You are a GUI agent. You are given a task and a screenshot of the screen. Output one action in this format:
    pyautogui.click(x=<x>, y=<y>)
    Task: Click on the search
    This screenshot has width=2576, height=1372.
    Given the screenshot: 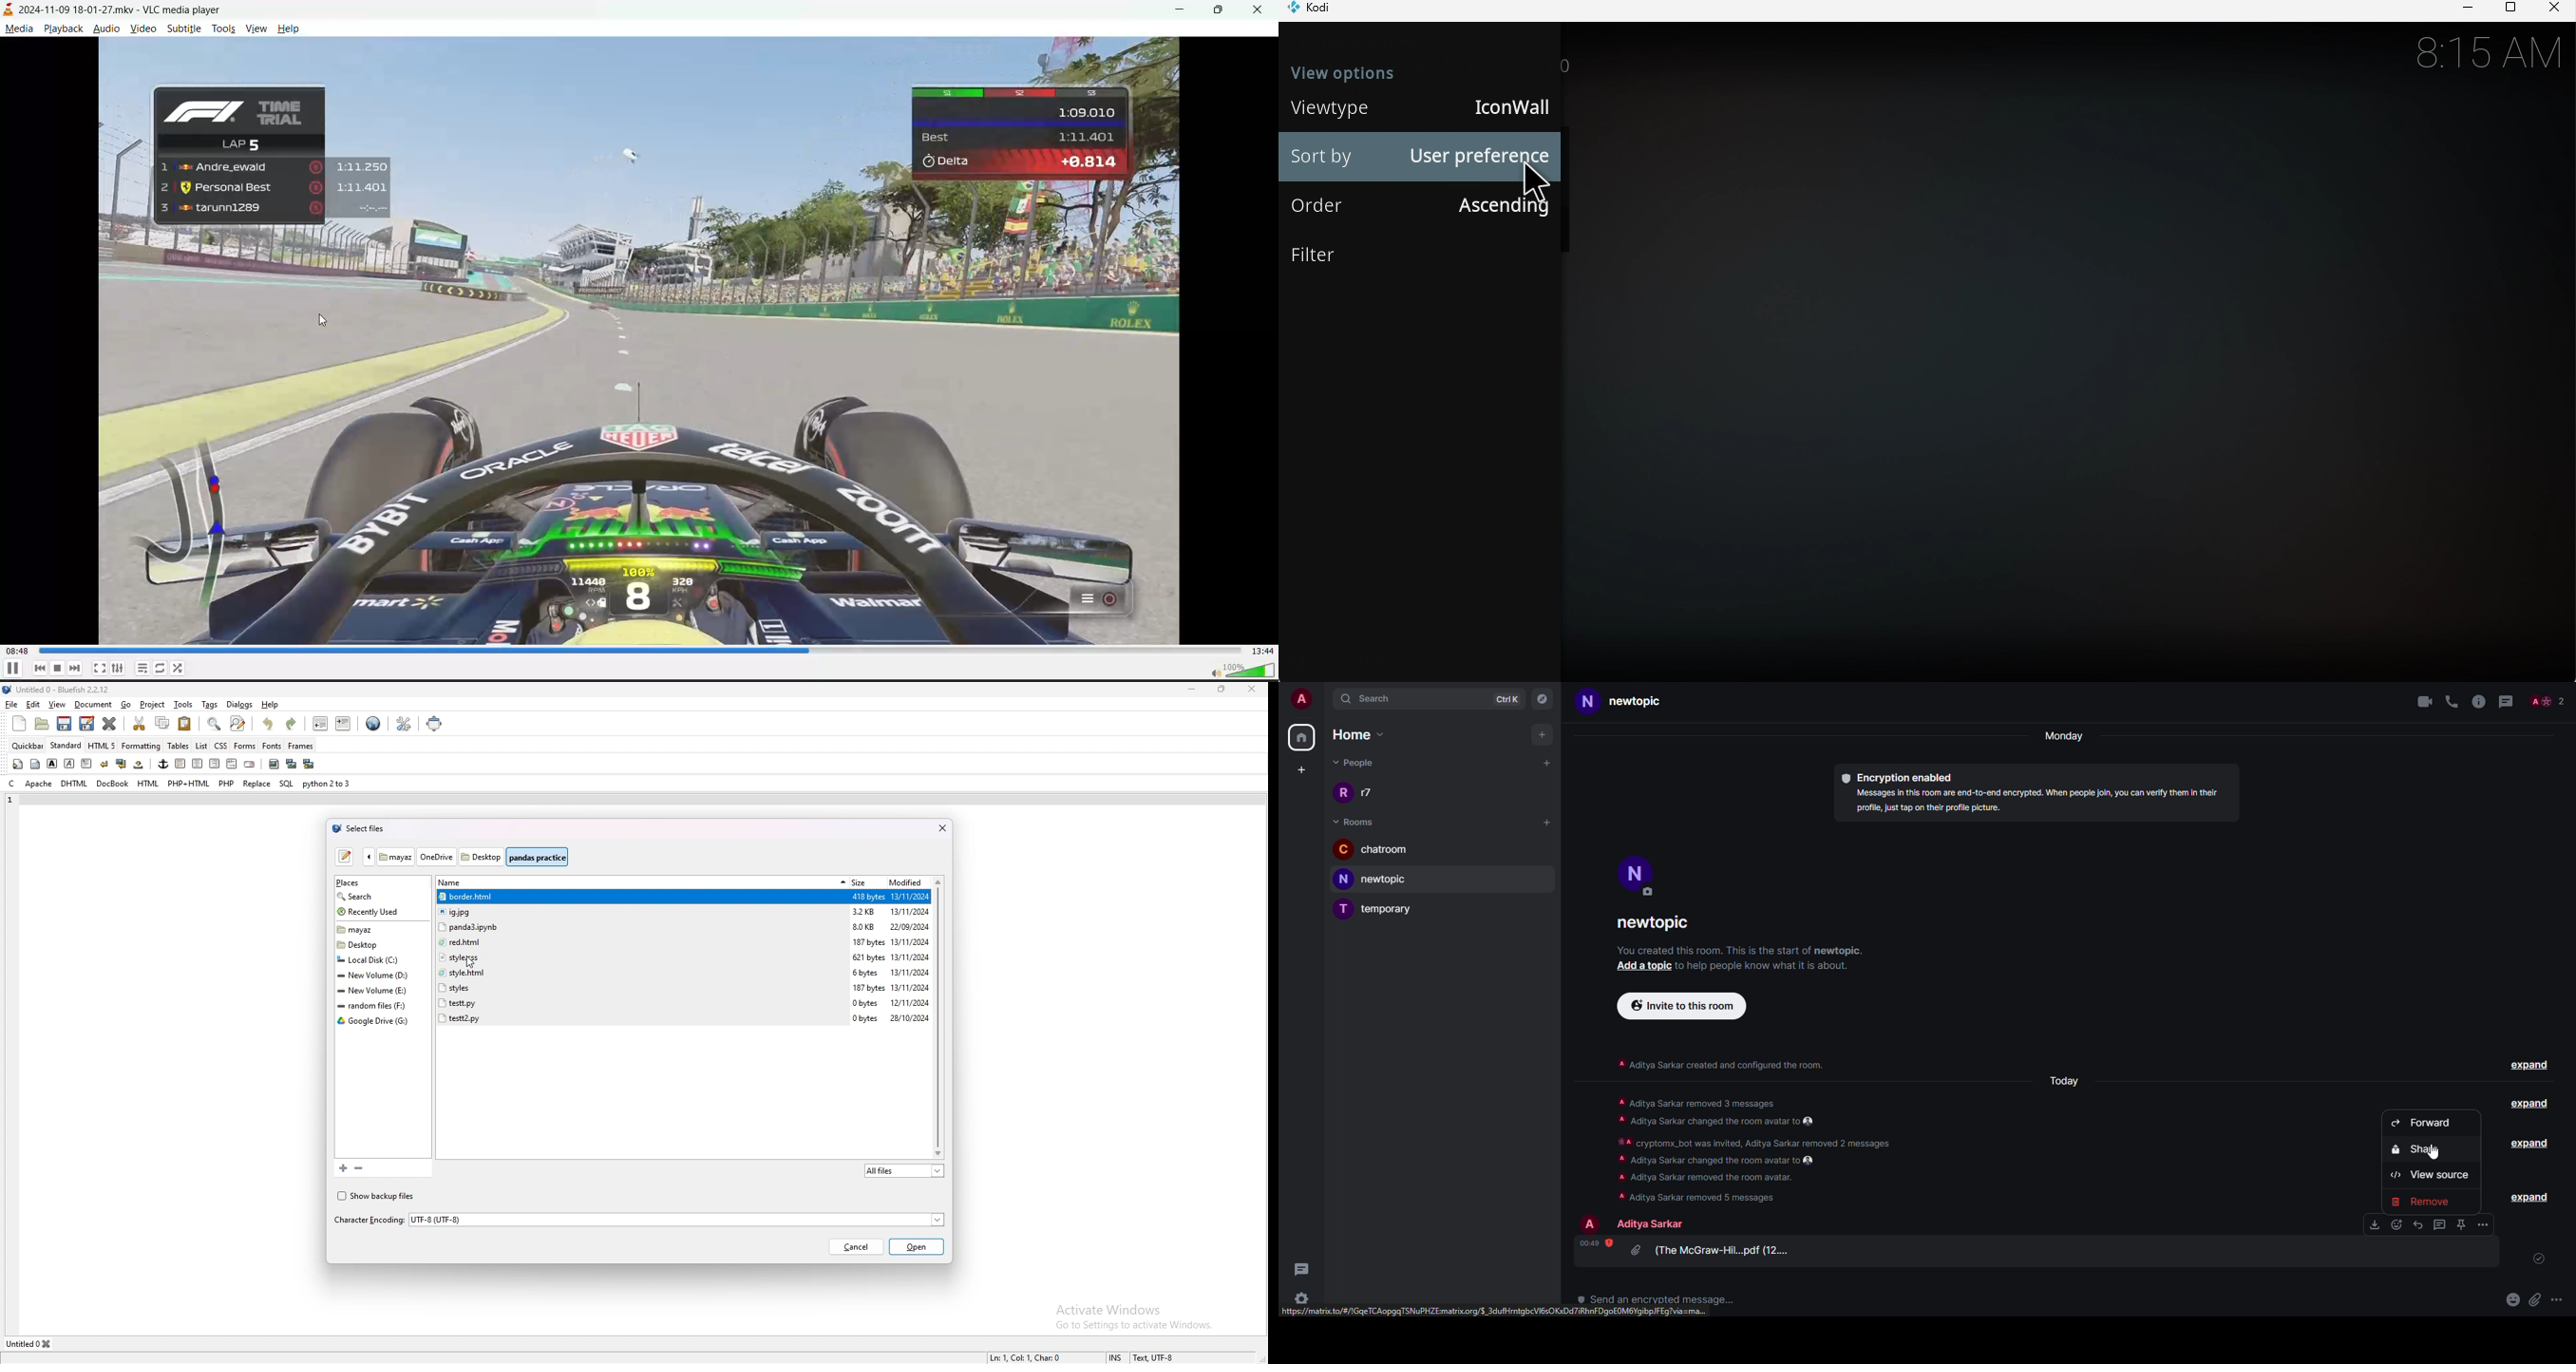 What is the action you would take?
    pyautogui.click(x=1369, y=698)
    